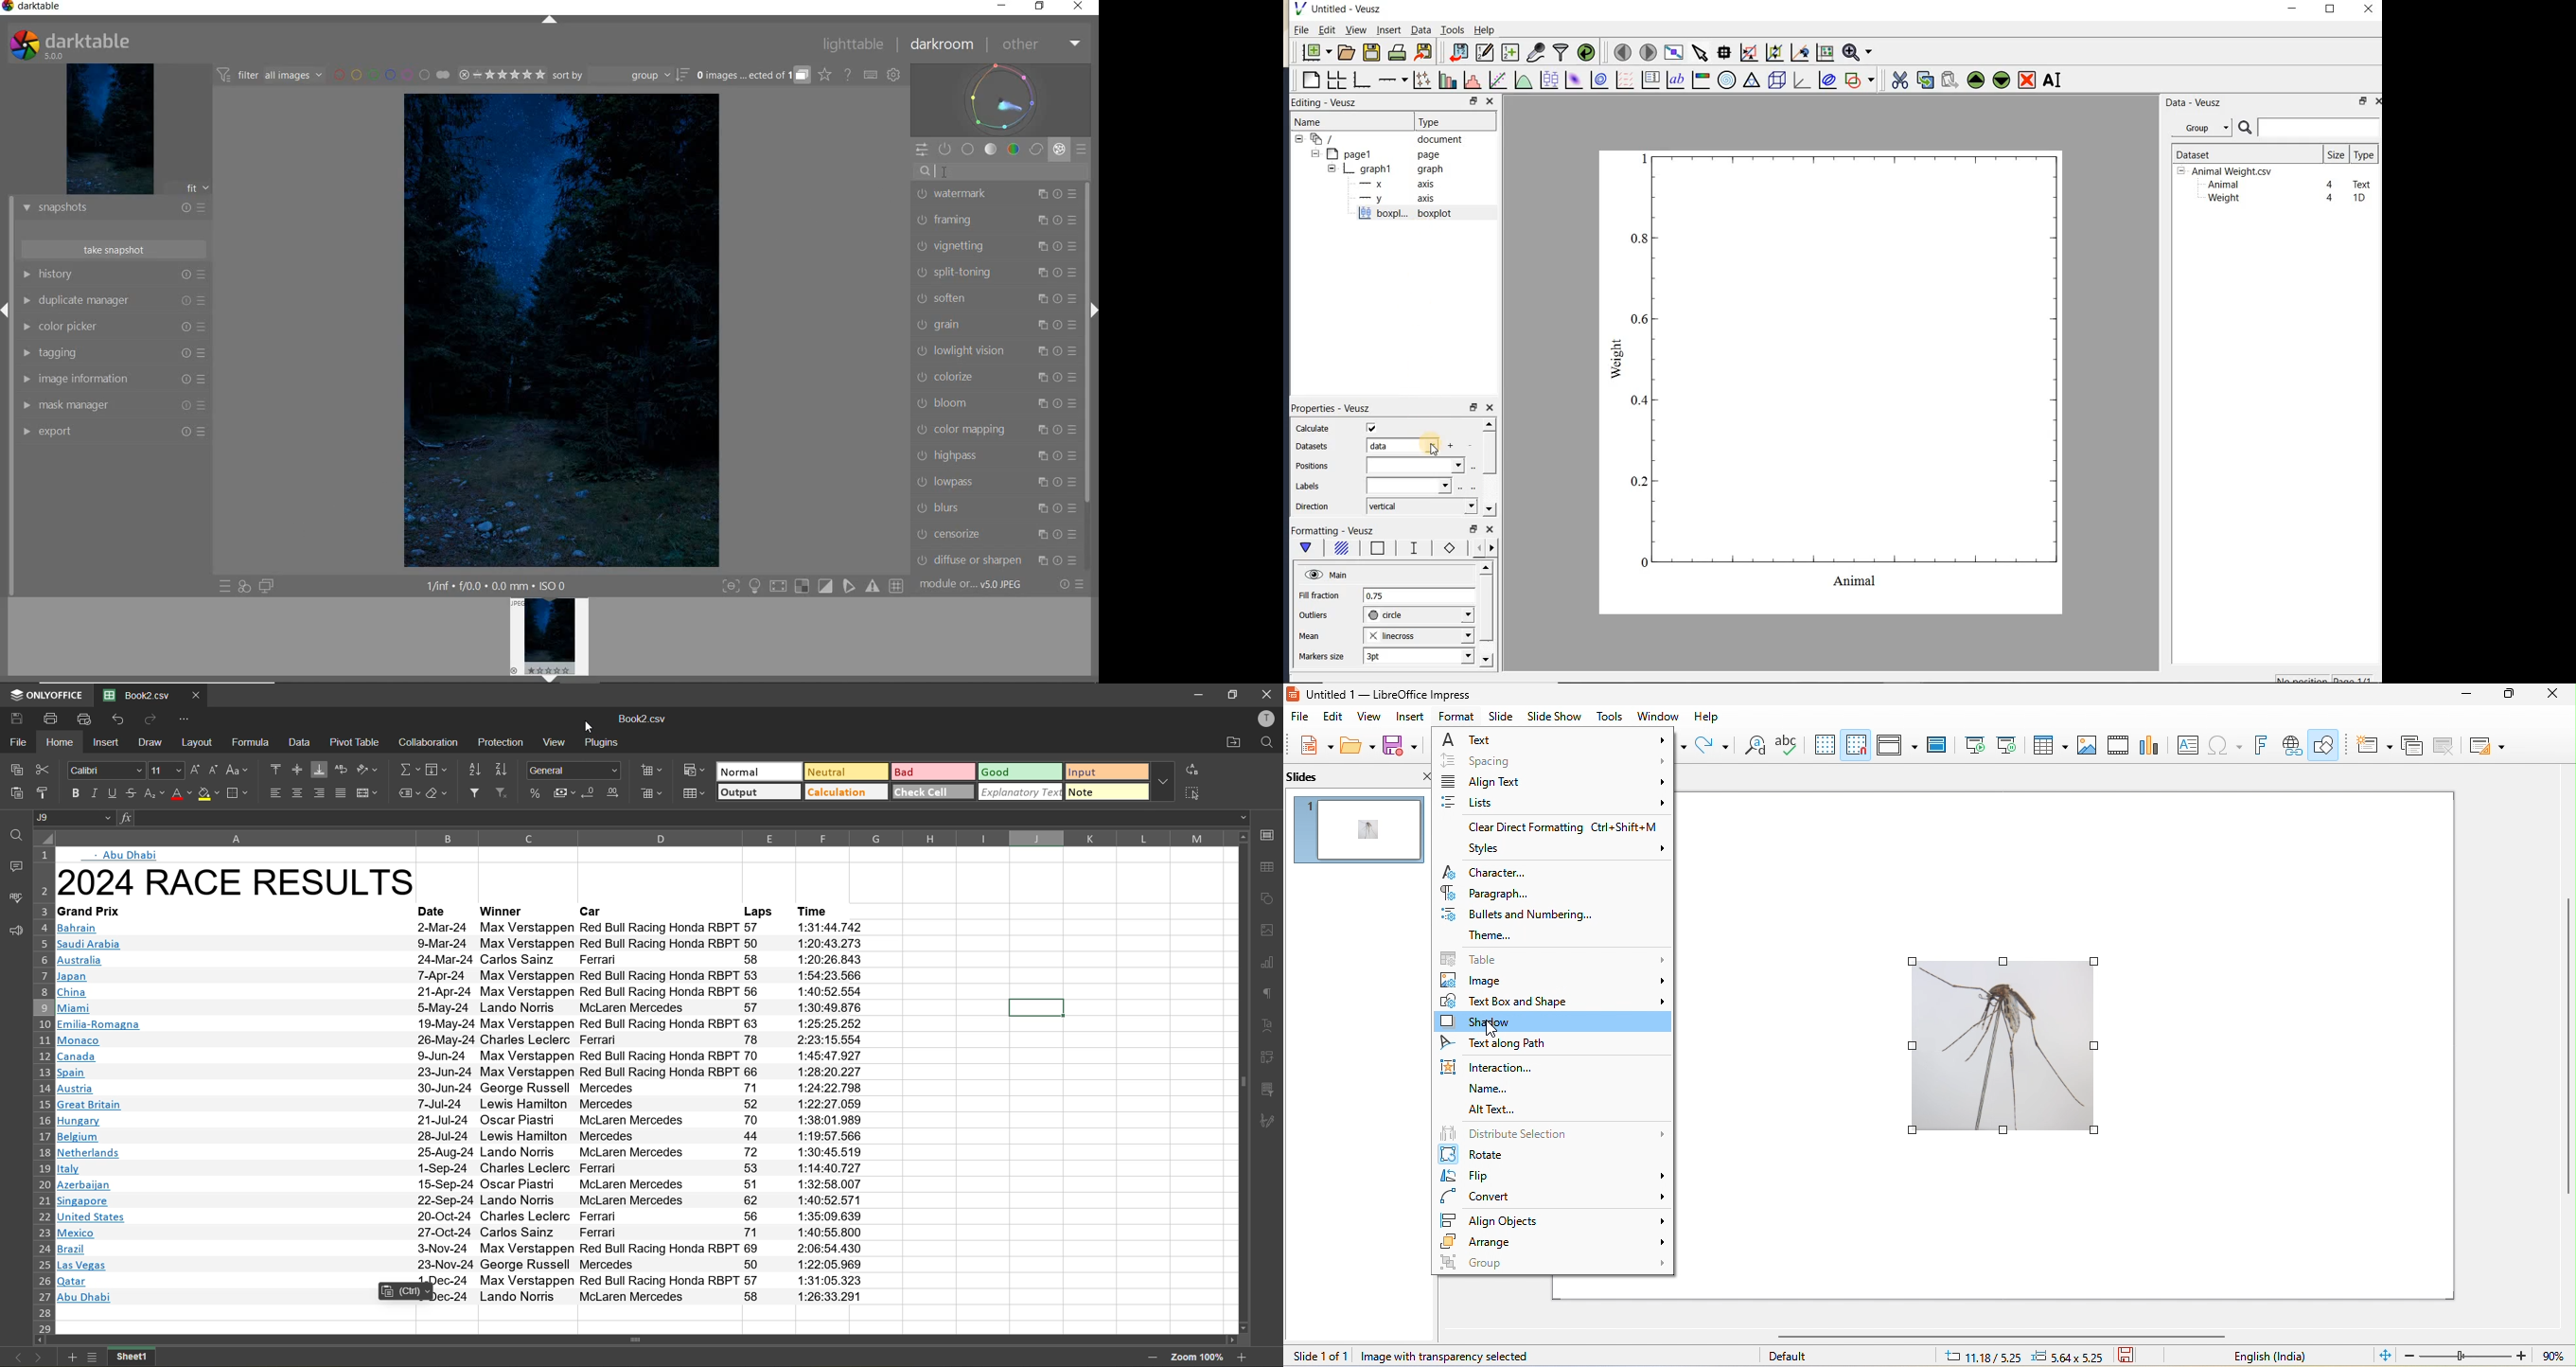 This screenshot has height=1372, width=2576. Describe the element at coordinates (73, 791) in the screenshot. I see `bold` at that location.